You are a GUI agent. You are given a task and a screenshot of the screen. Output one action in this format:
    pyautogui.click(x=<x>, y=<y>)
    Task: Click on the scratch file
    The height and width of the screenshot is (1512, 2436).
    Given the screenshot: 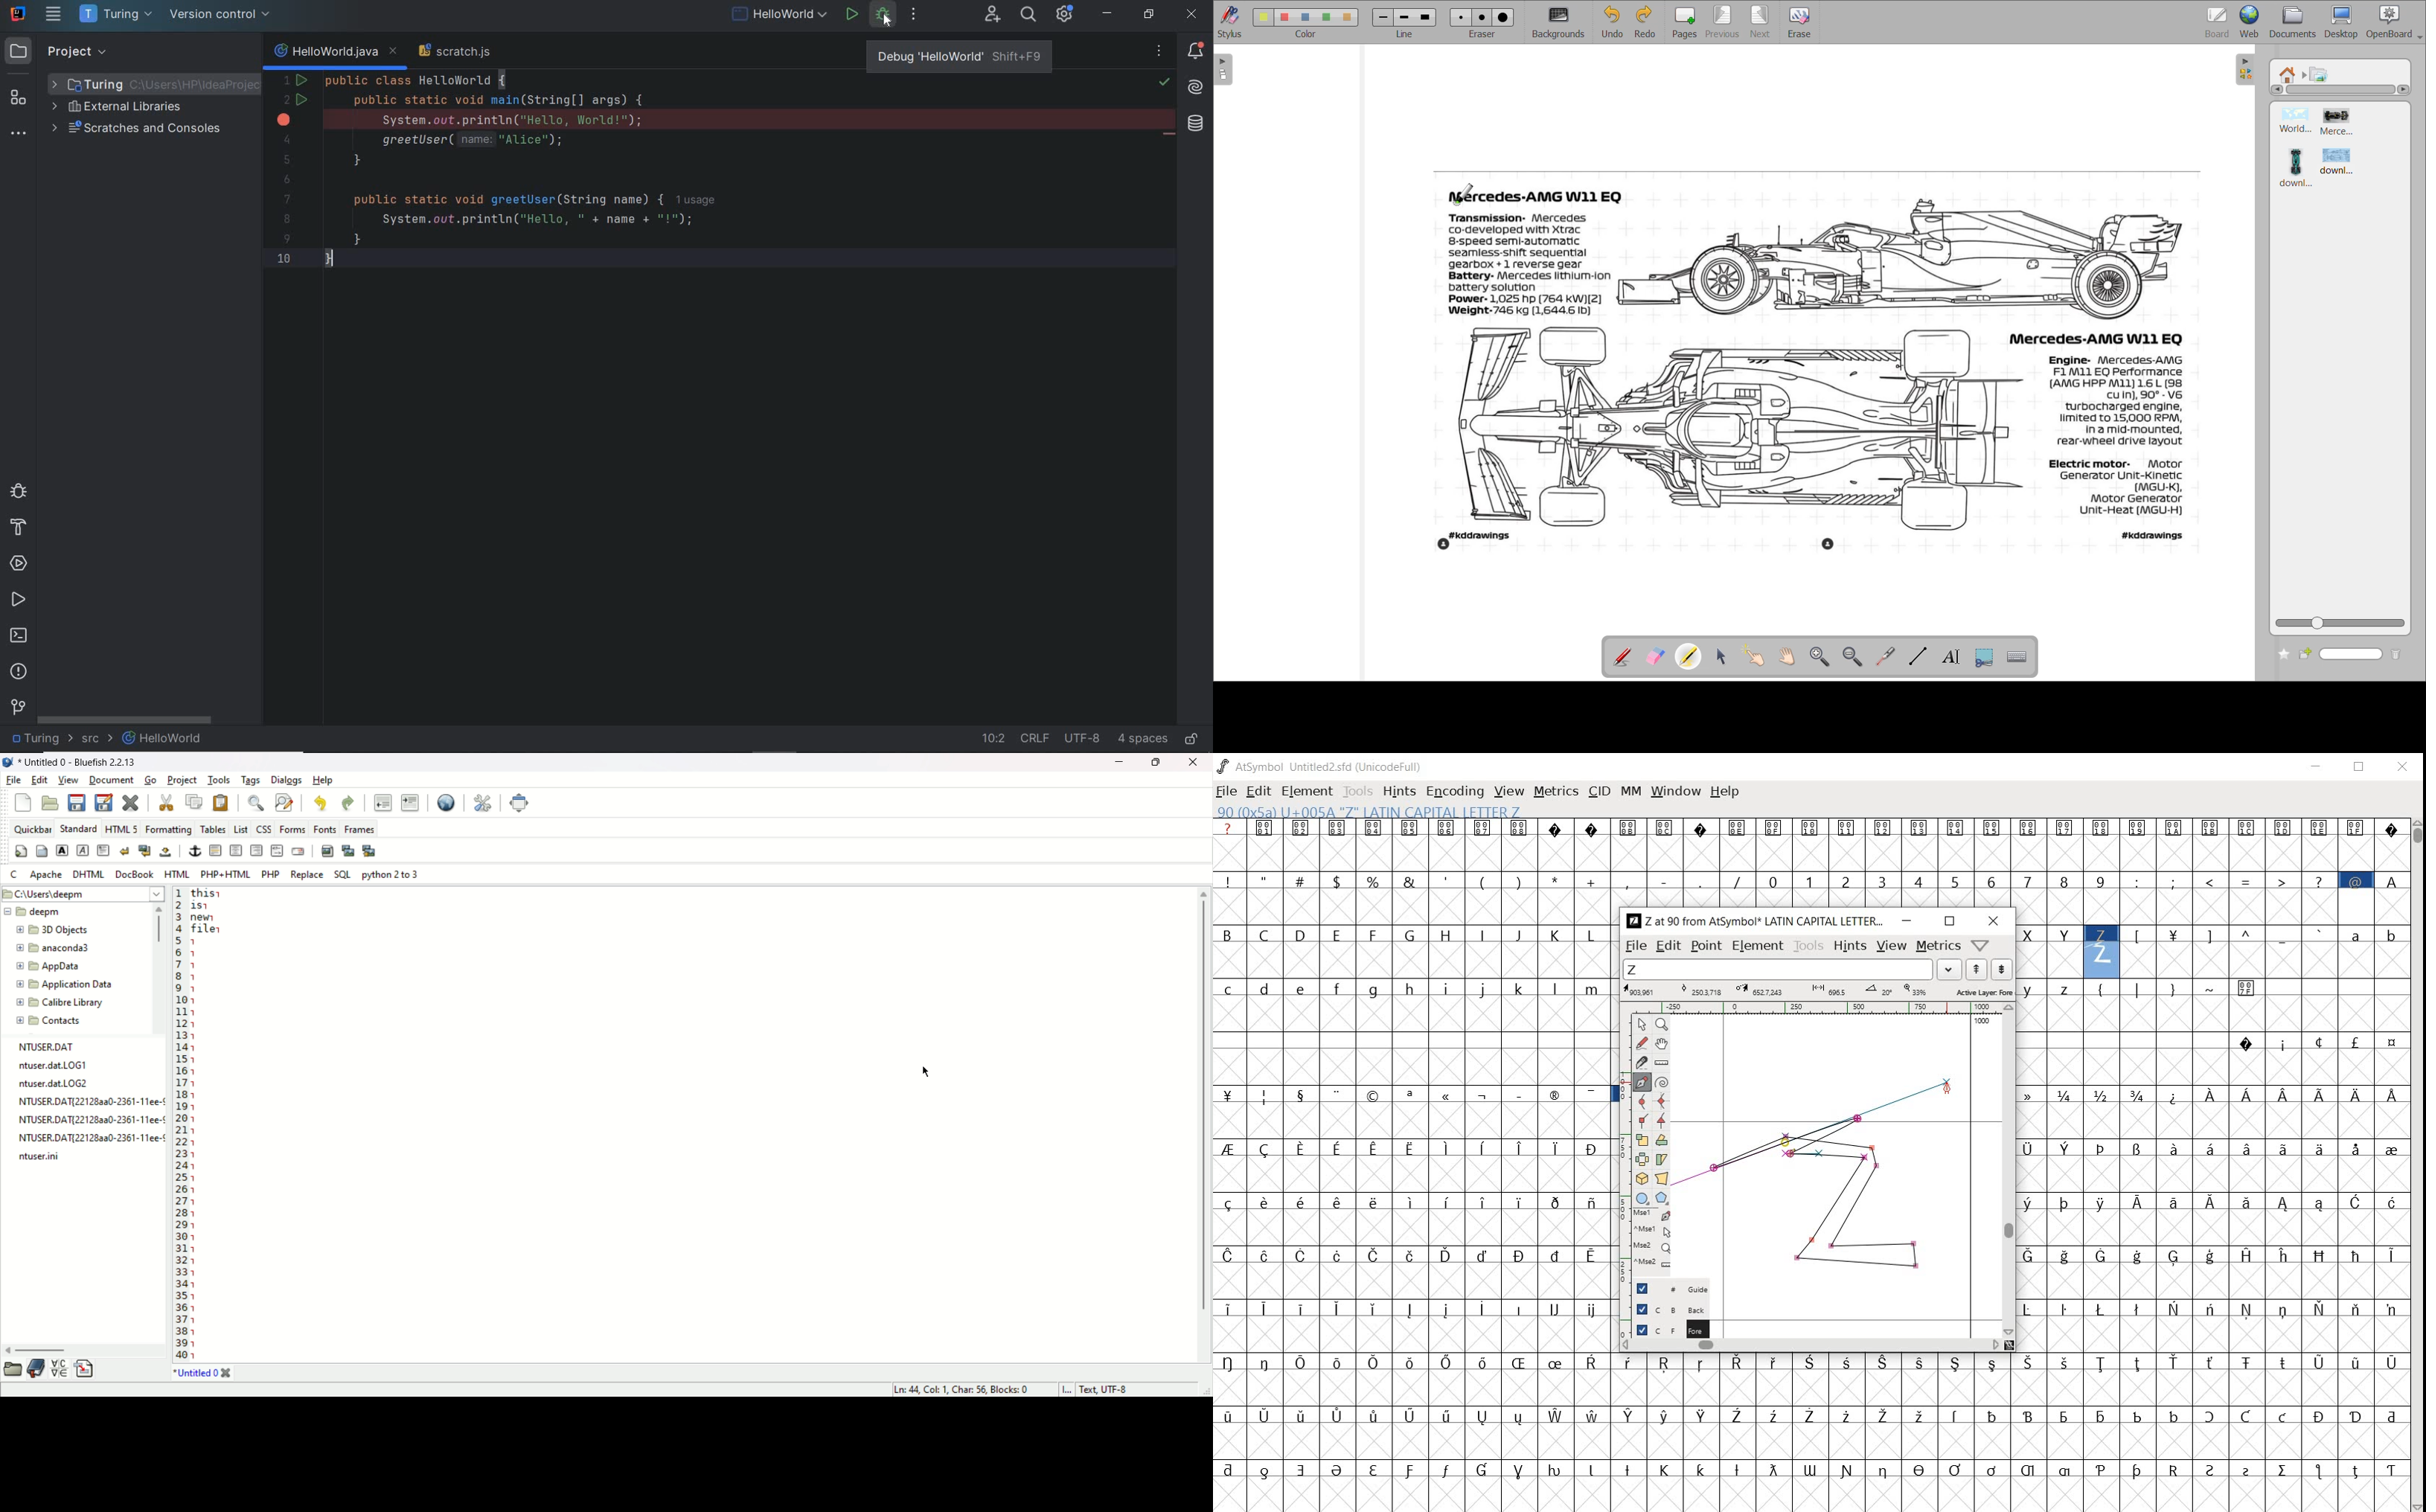 What is the action you would take?
    pyautogui.click(x=458, y=53)
    